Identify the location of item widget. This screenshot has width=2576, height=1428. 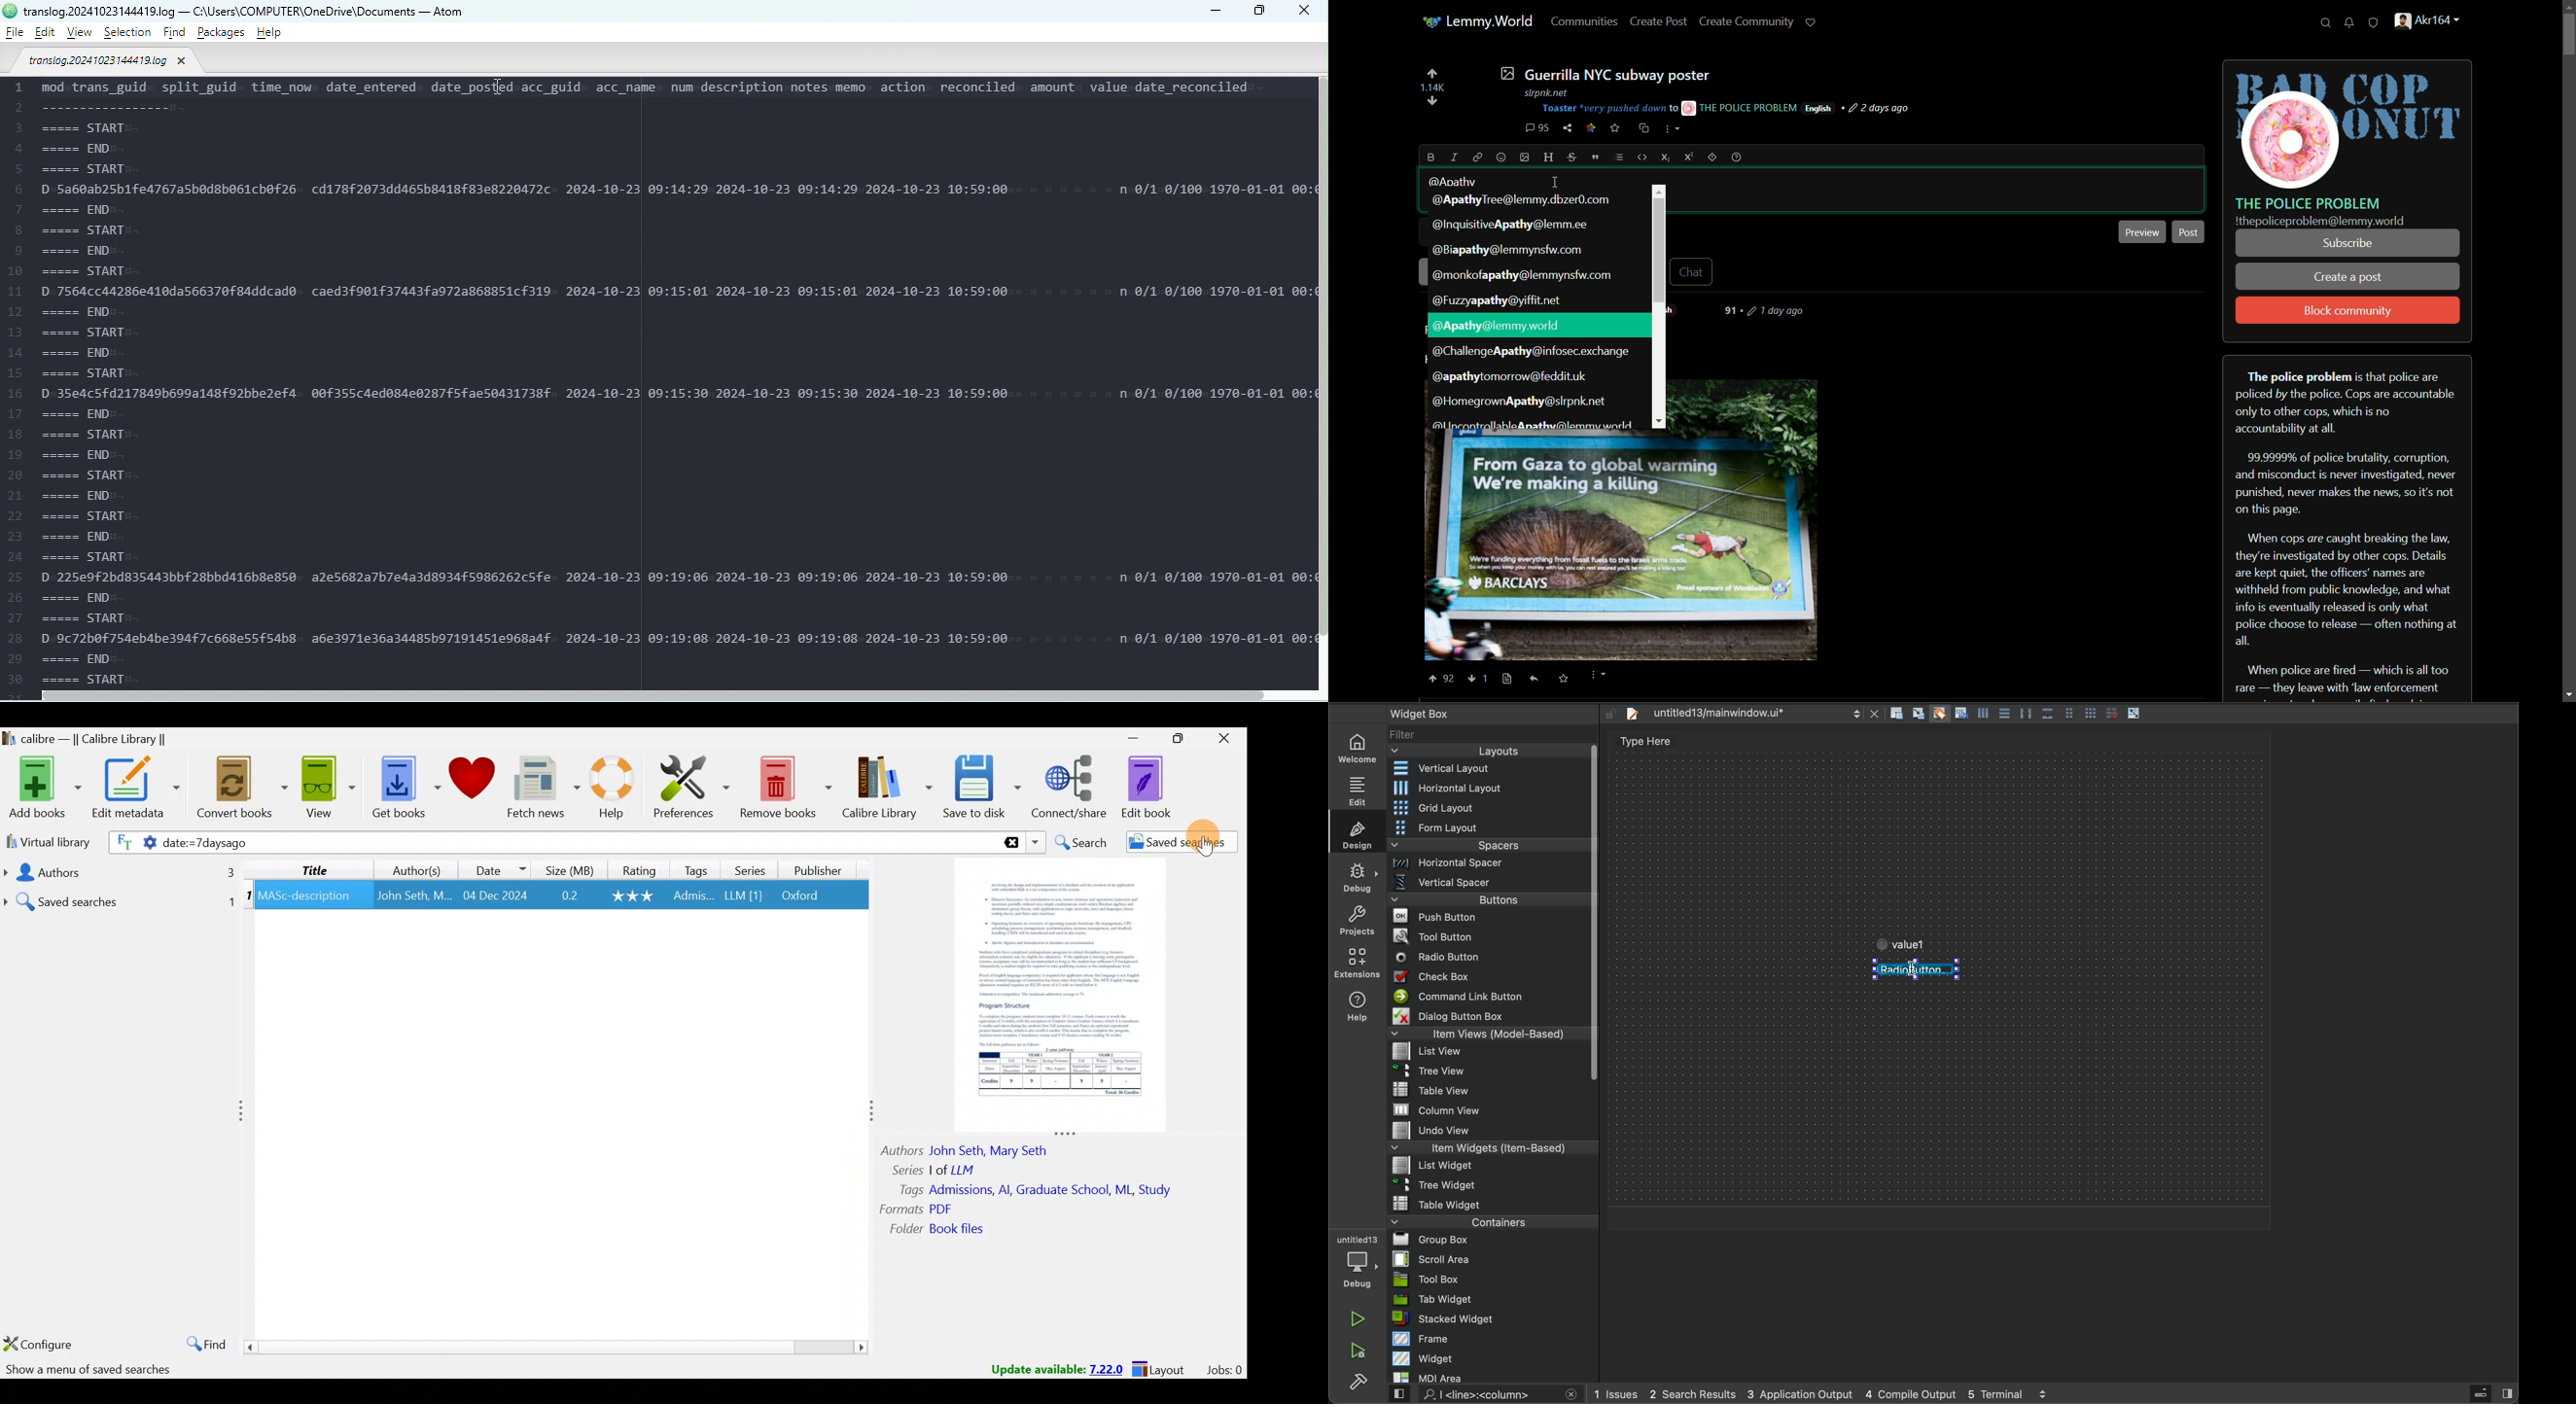
(1491, 1150).